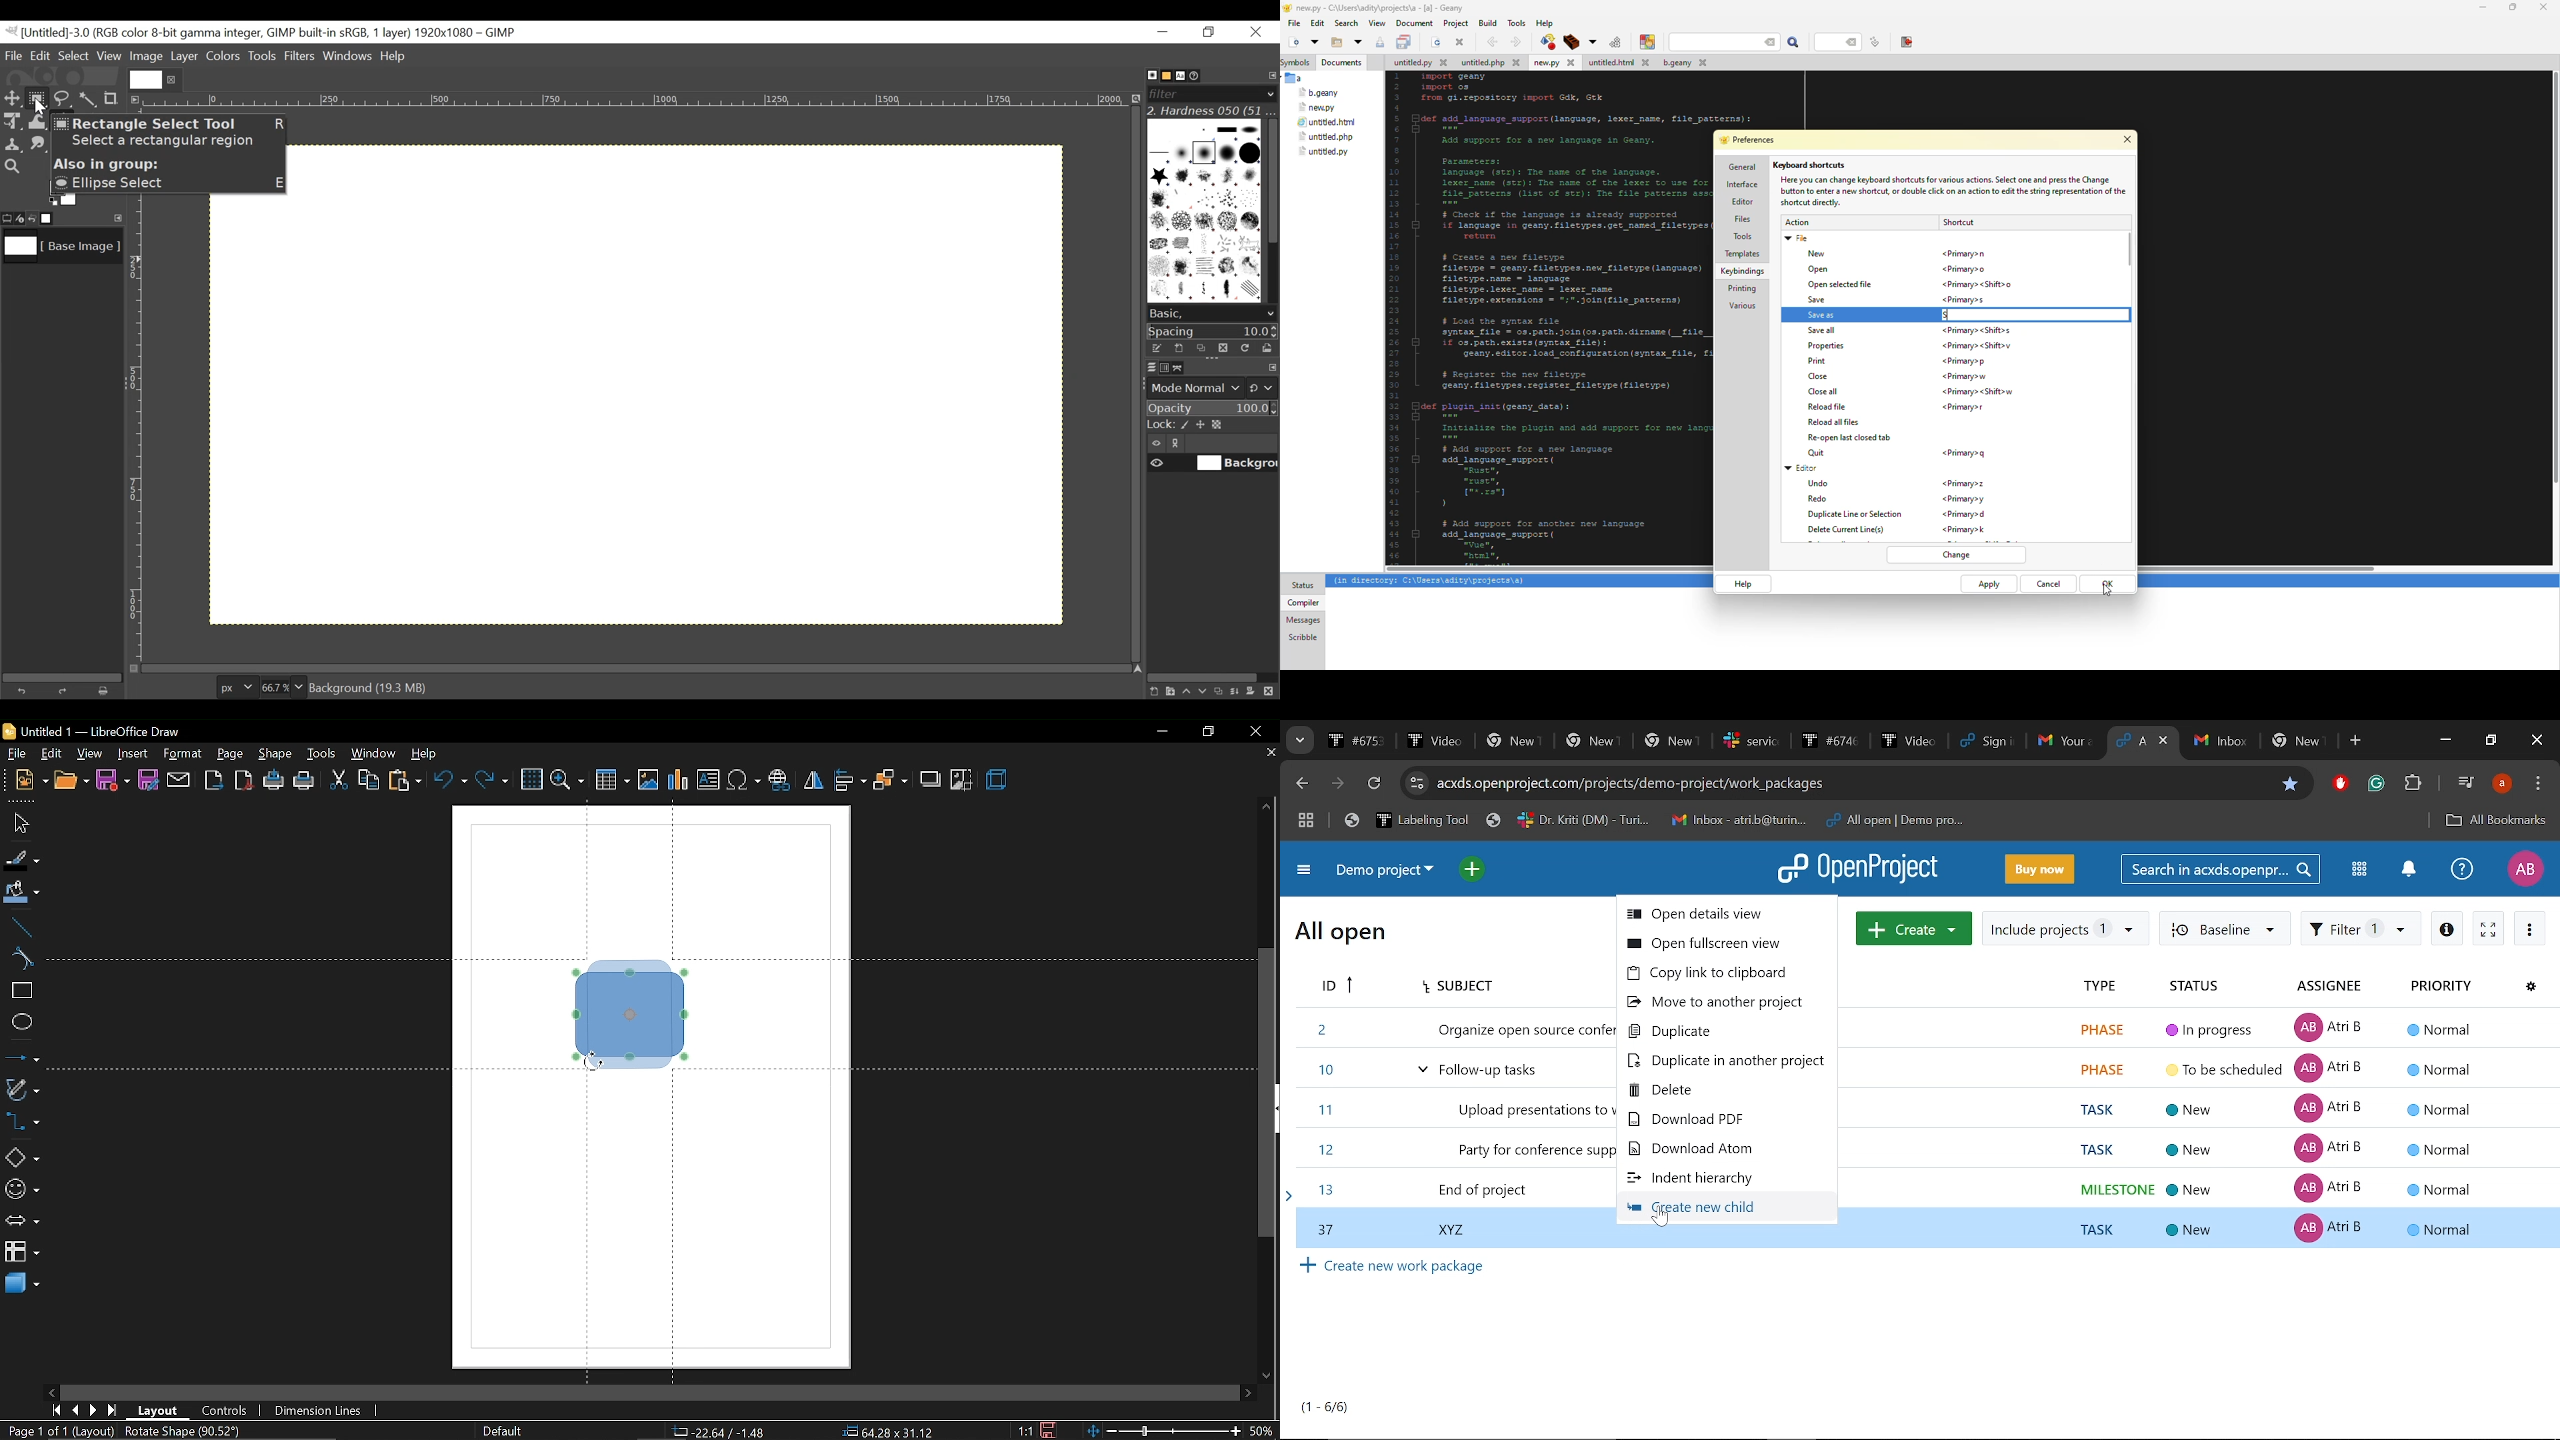 The height and width of the screenshot is (1456, 2576). What do you see at coordinates (566, 780) in the screenshot?
I see `zoom` at bounding box center [566, 780].